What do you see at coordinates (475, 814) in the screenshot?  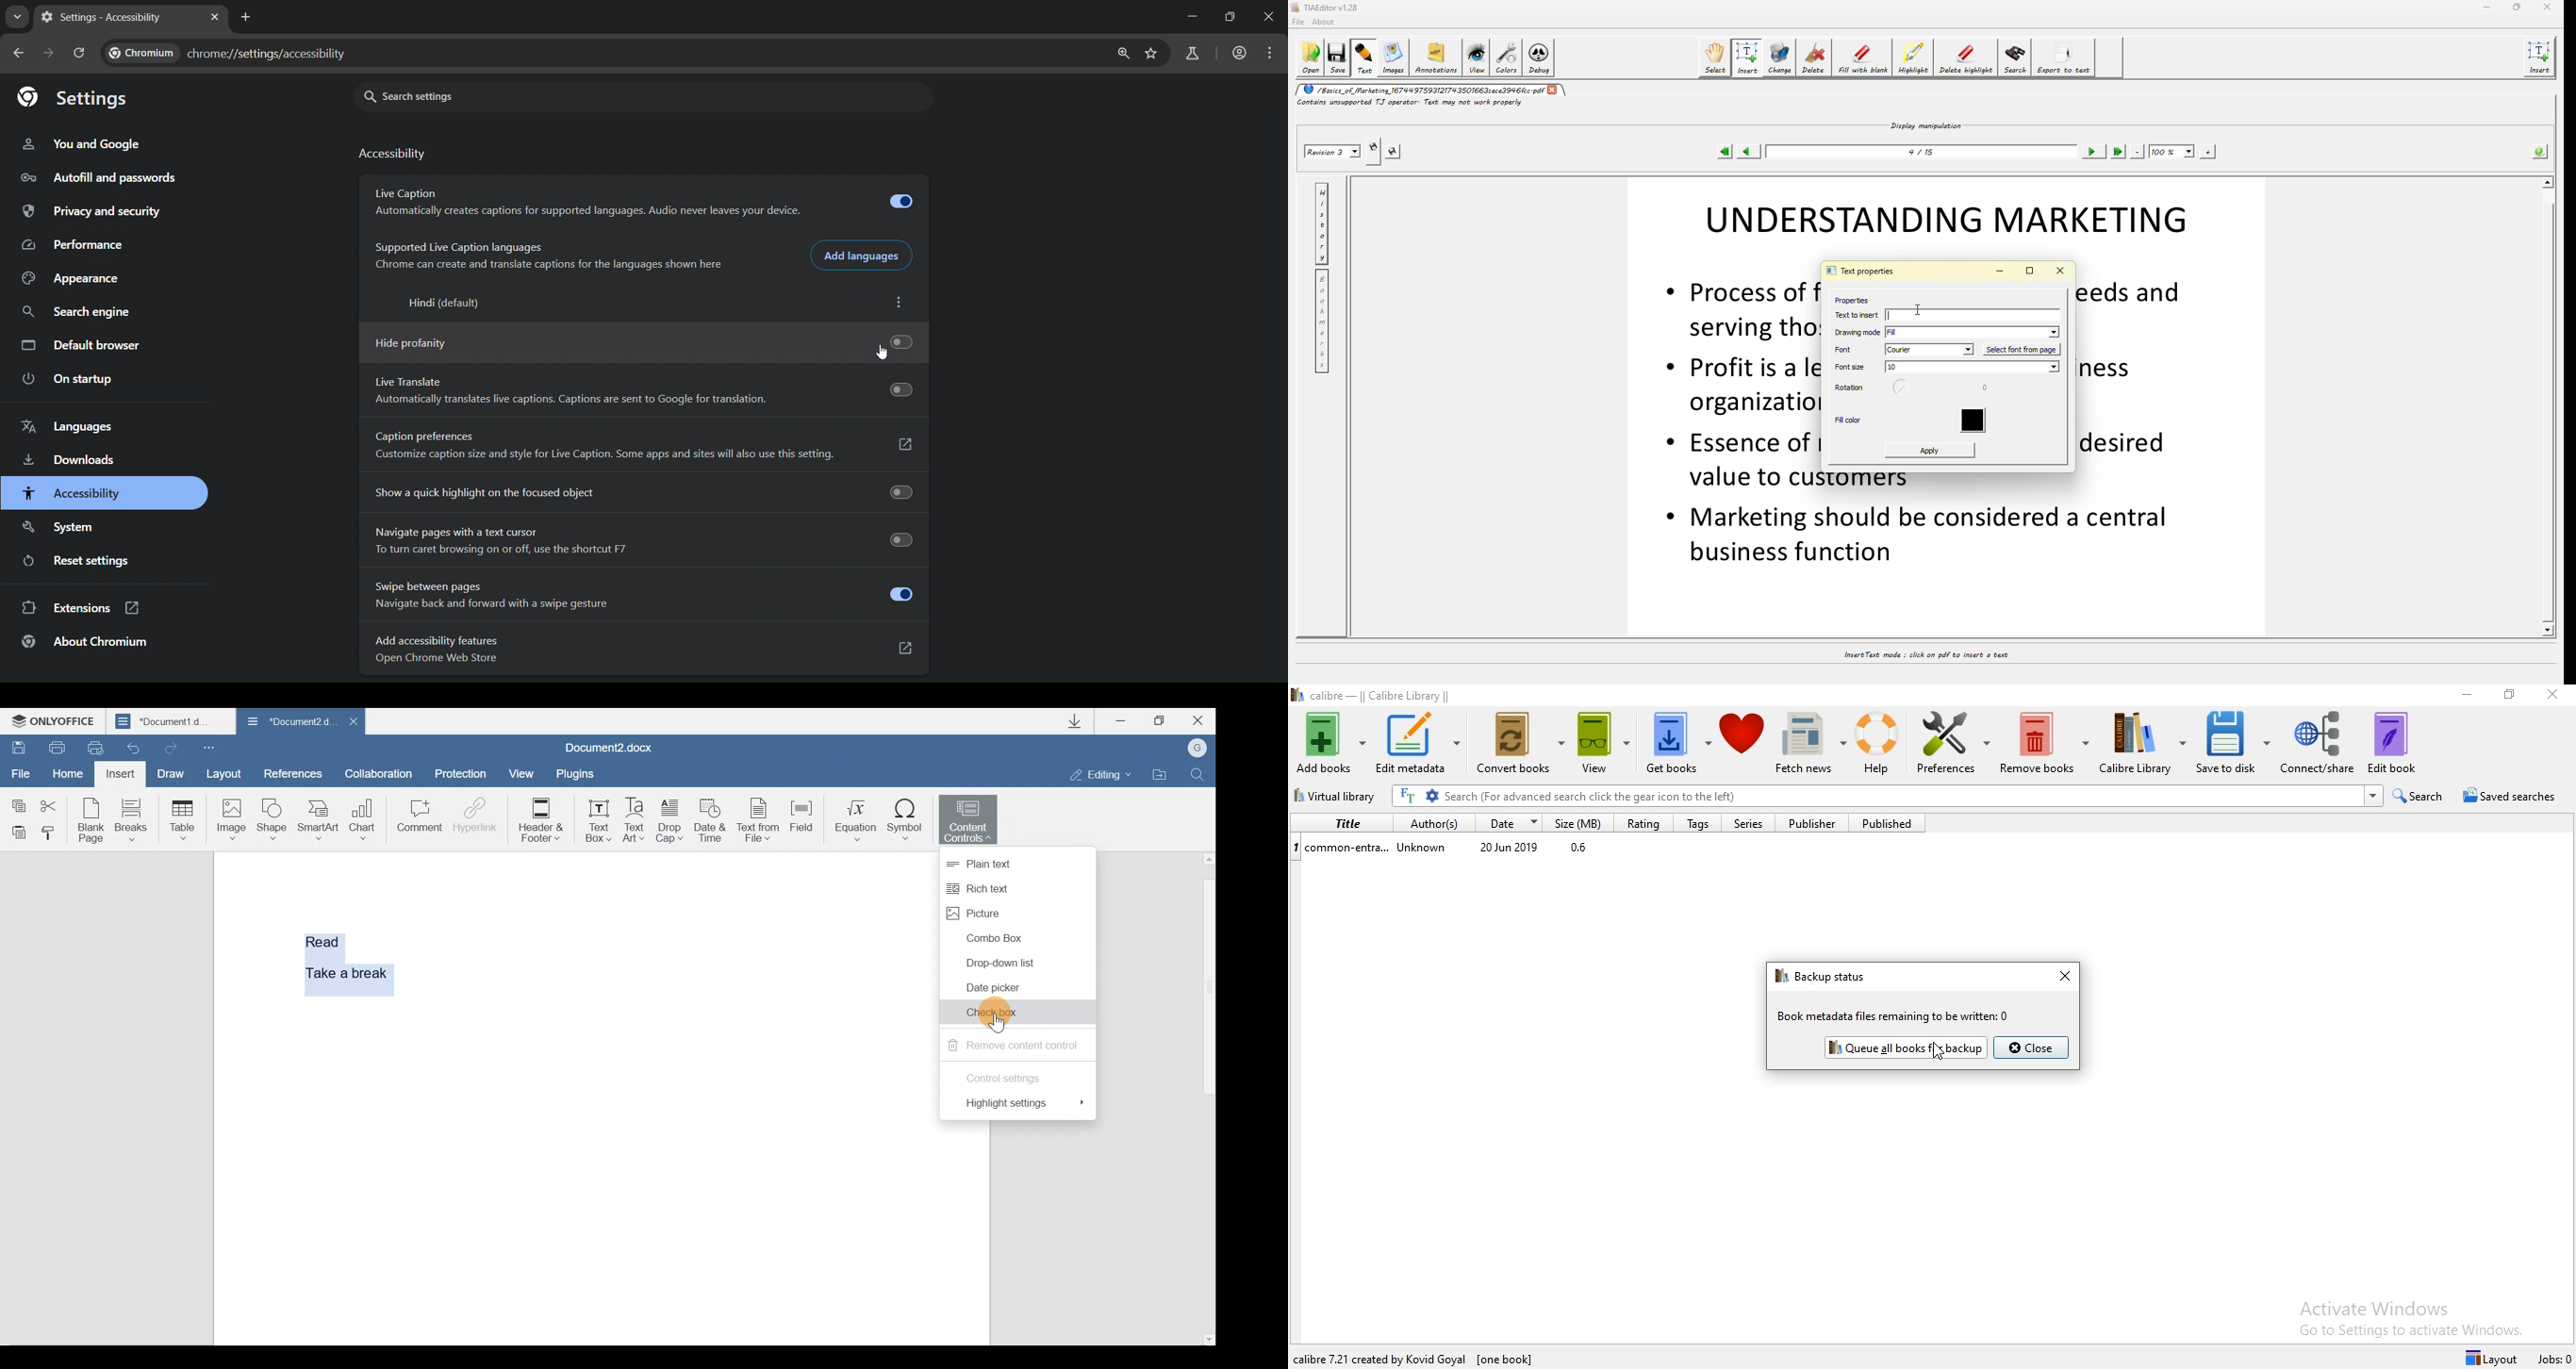 I see `Hyperlink` at bounding box center [475, 814].